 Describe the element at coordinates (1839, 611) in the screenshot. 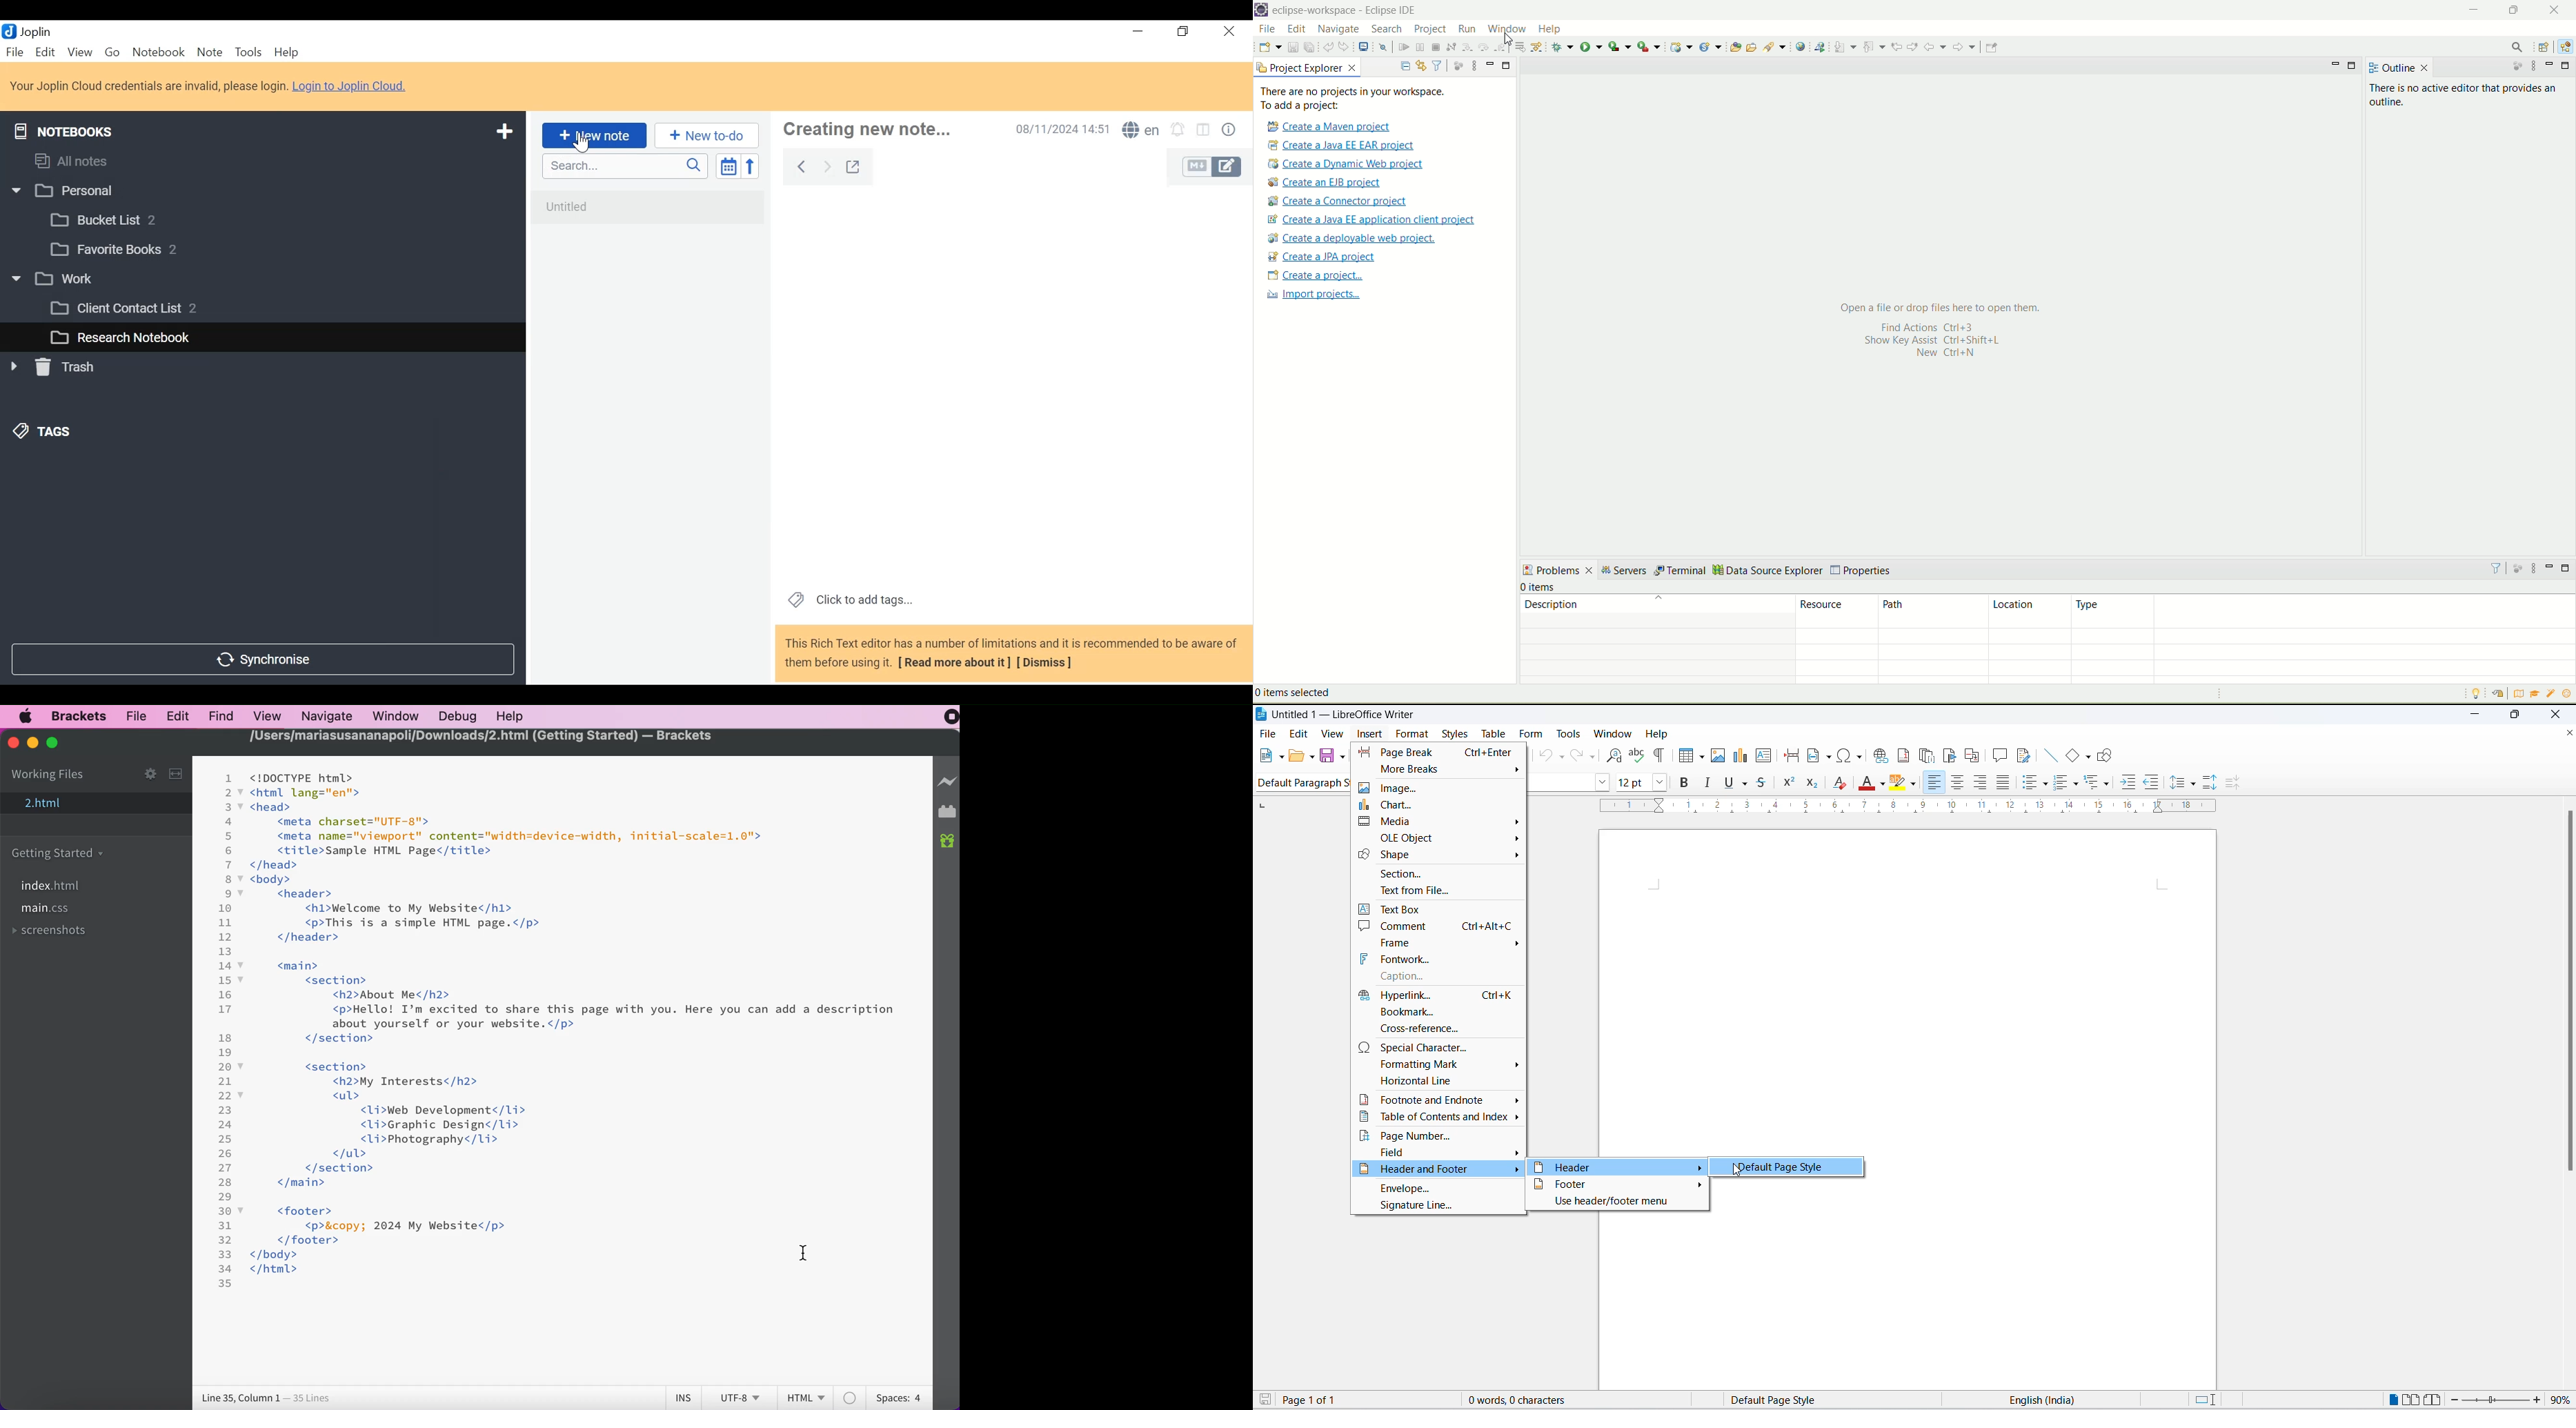

I see `resource` at that location.